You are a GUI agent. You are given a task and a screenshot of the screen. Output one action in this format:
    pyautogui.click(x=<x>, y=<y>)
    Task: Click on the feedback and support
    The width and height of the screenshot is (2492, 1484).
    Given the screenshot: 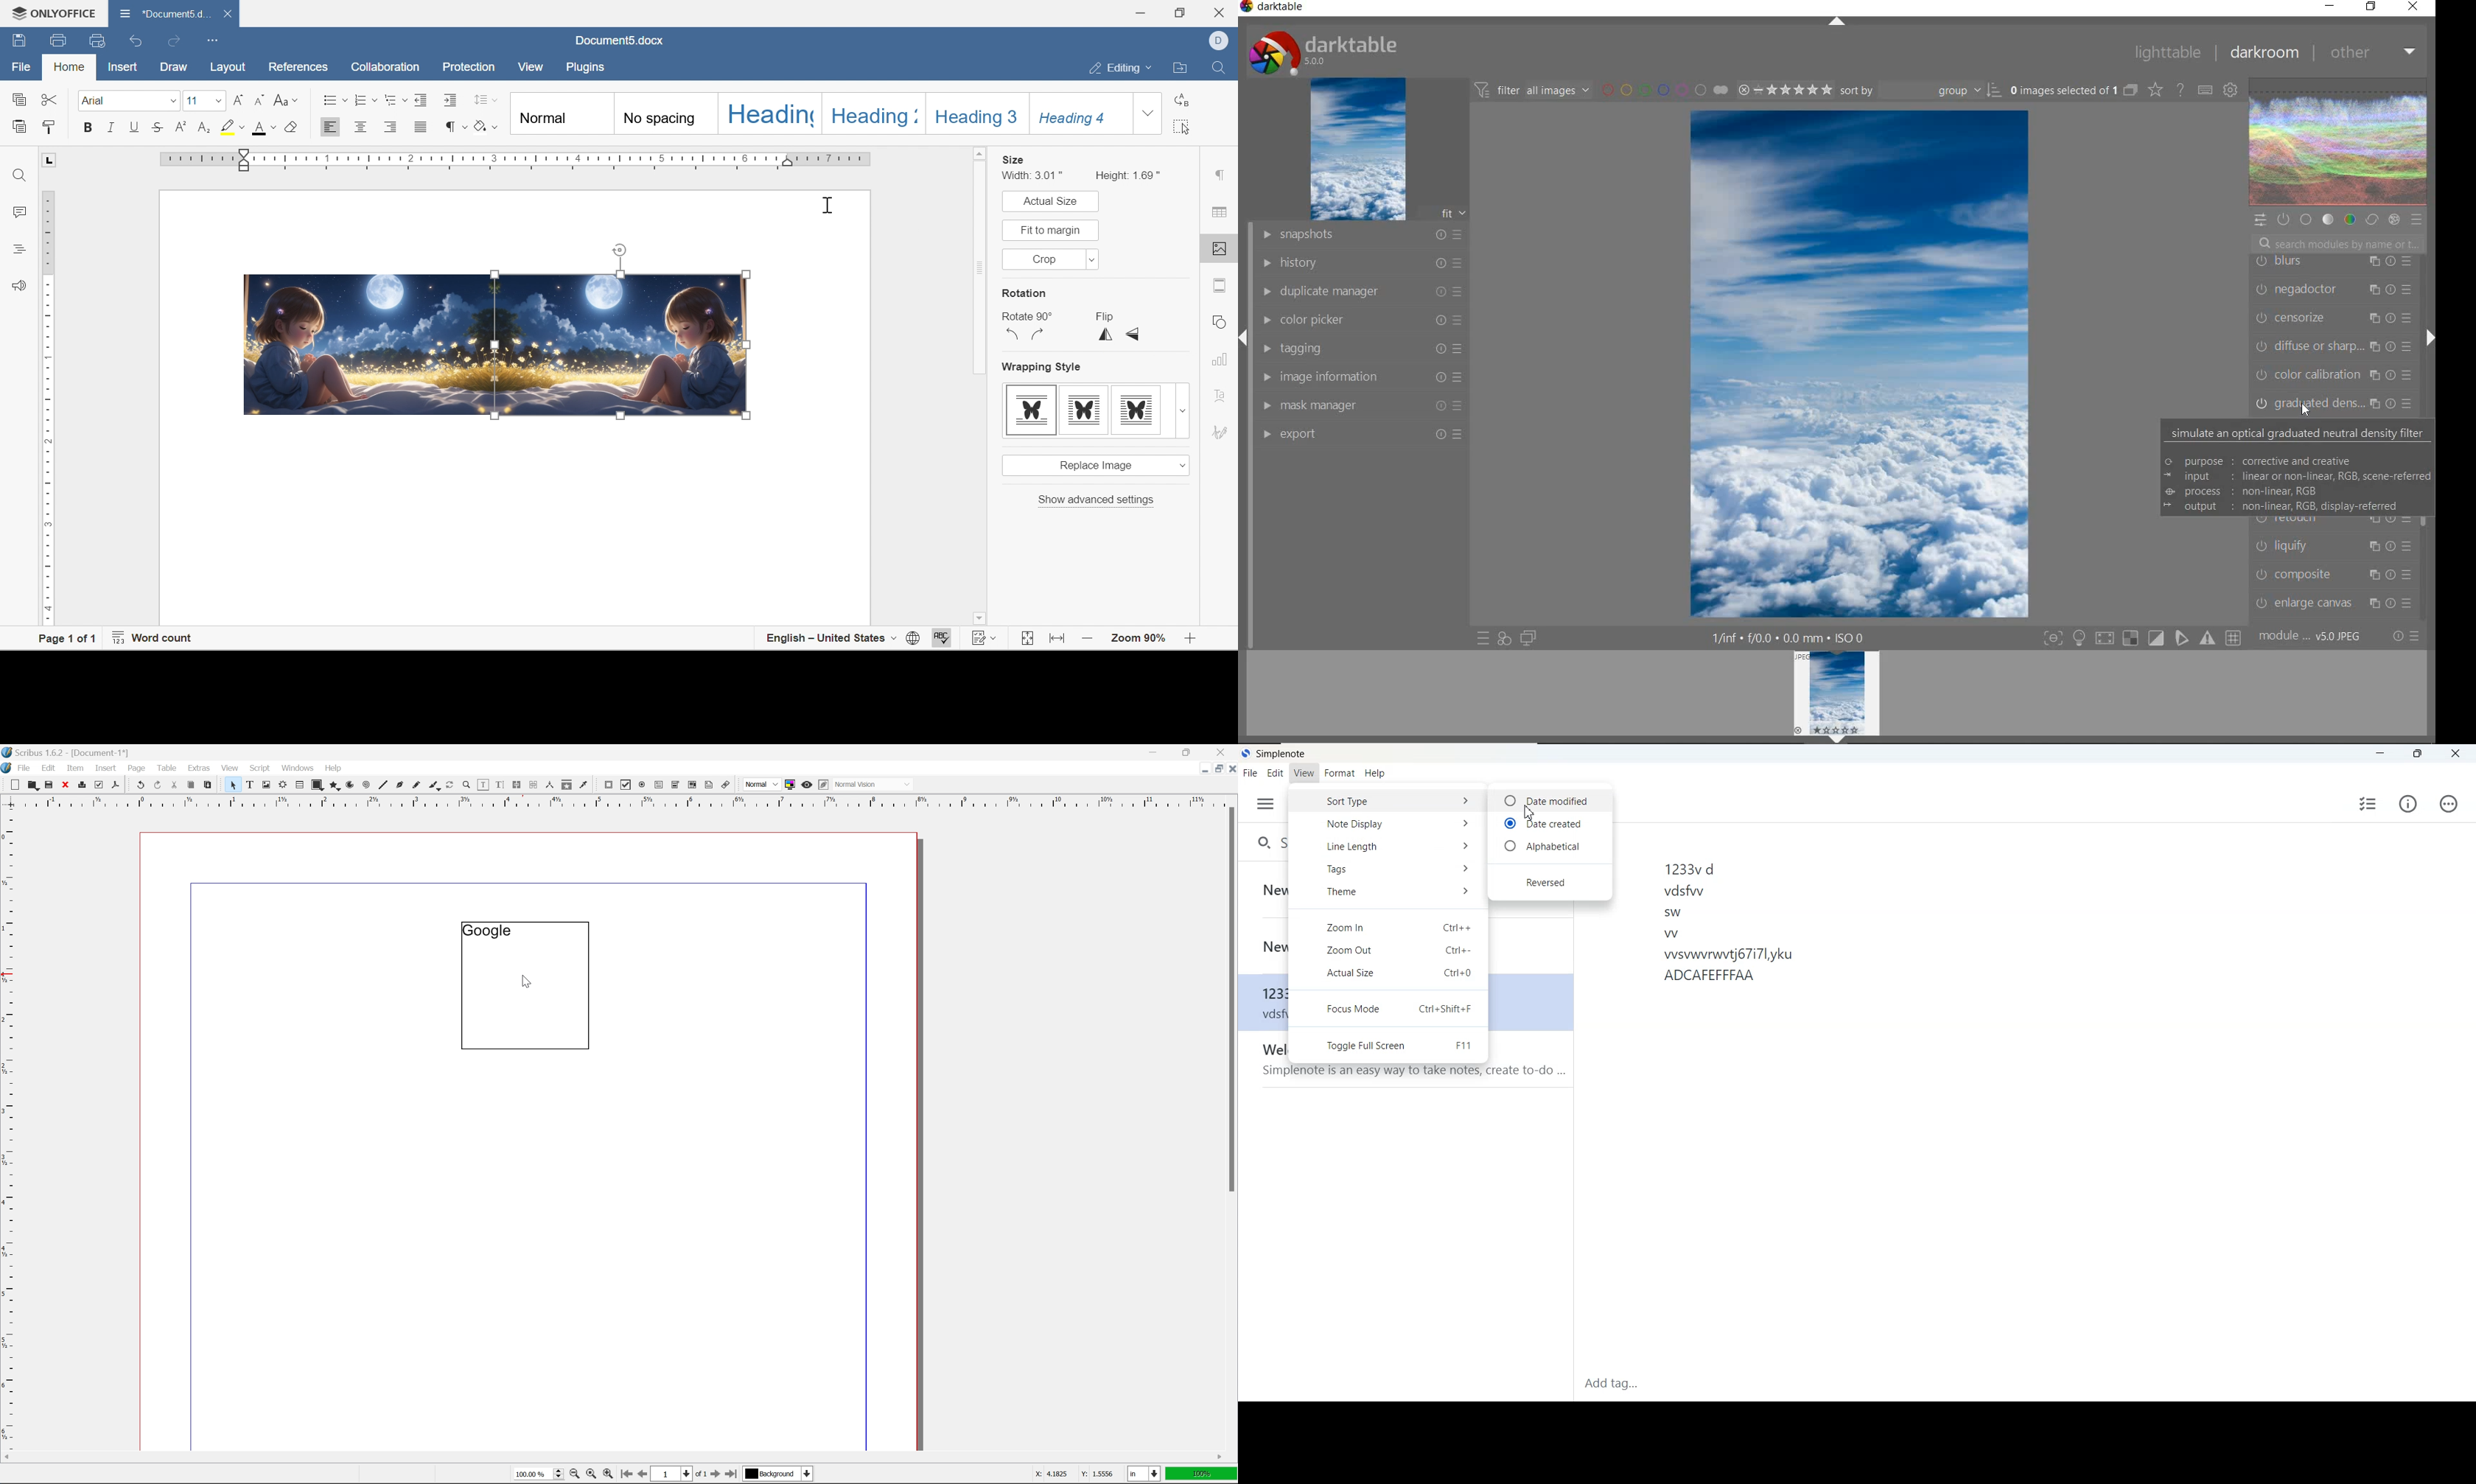 What is the action you would take?
    pyautogui.click(x=21, y=286)
    